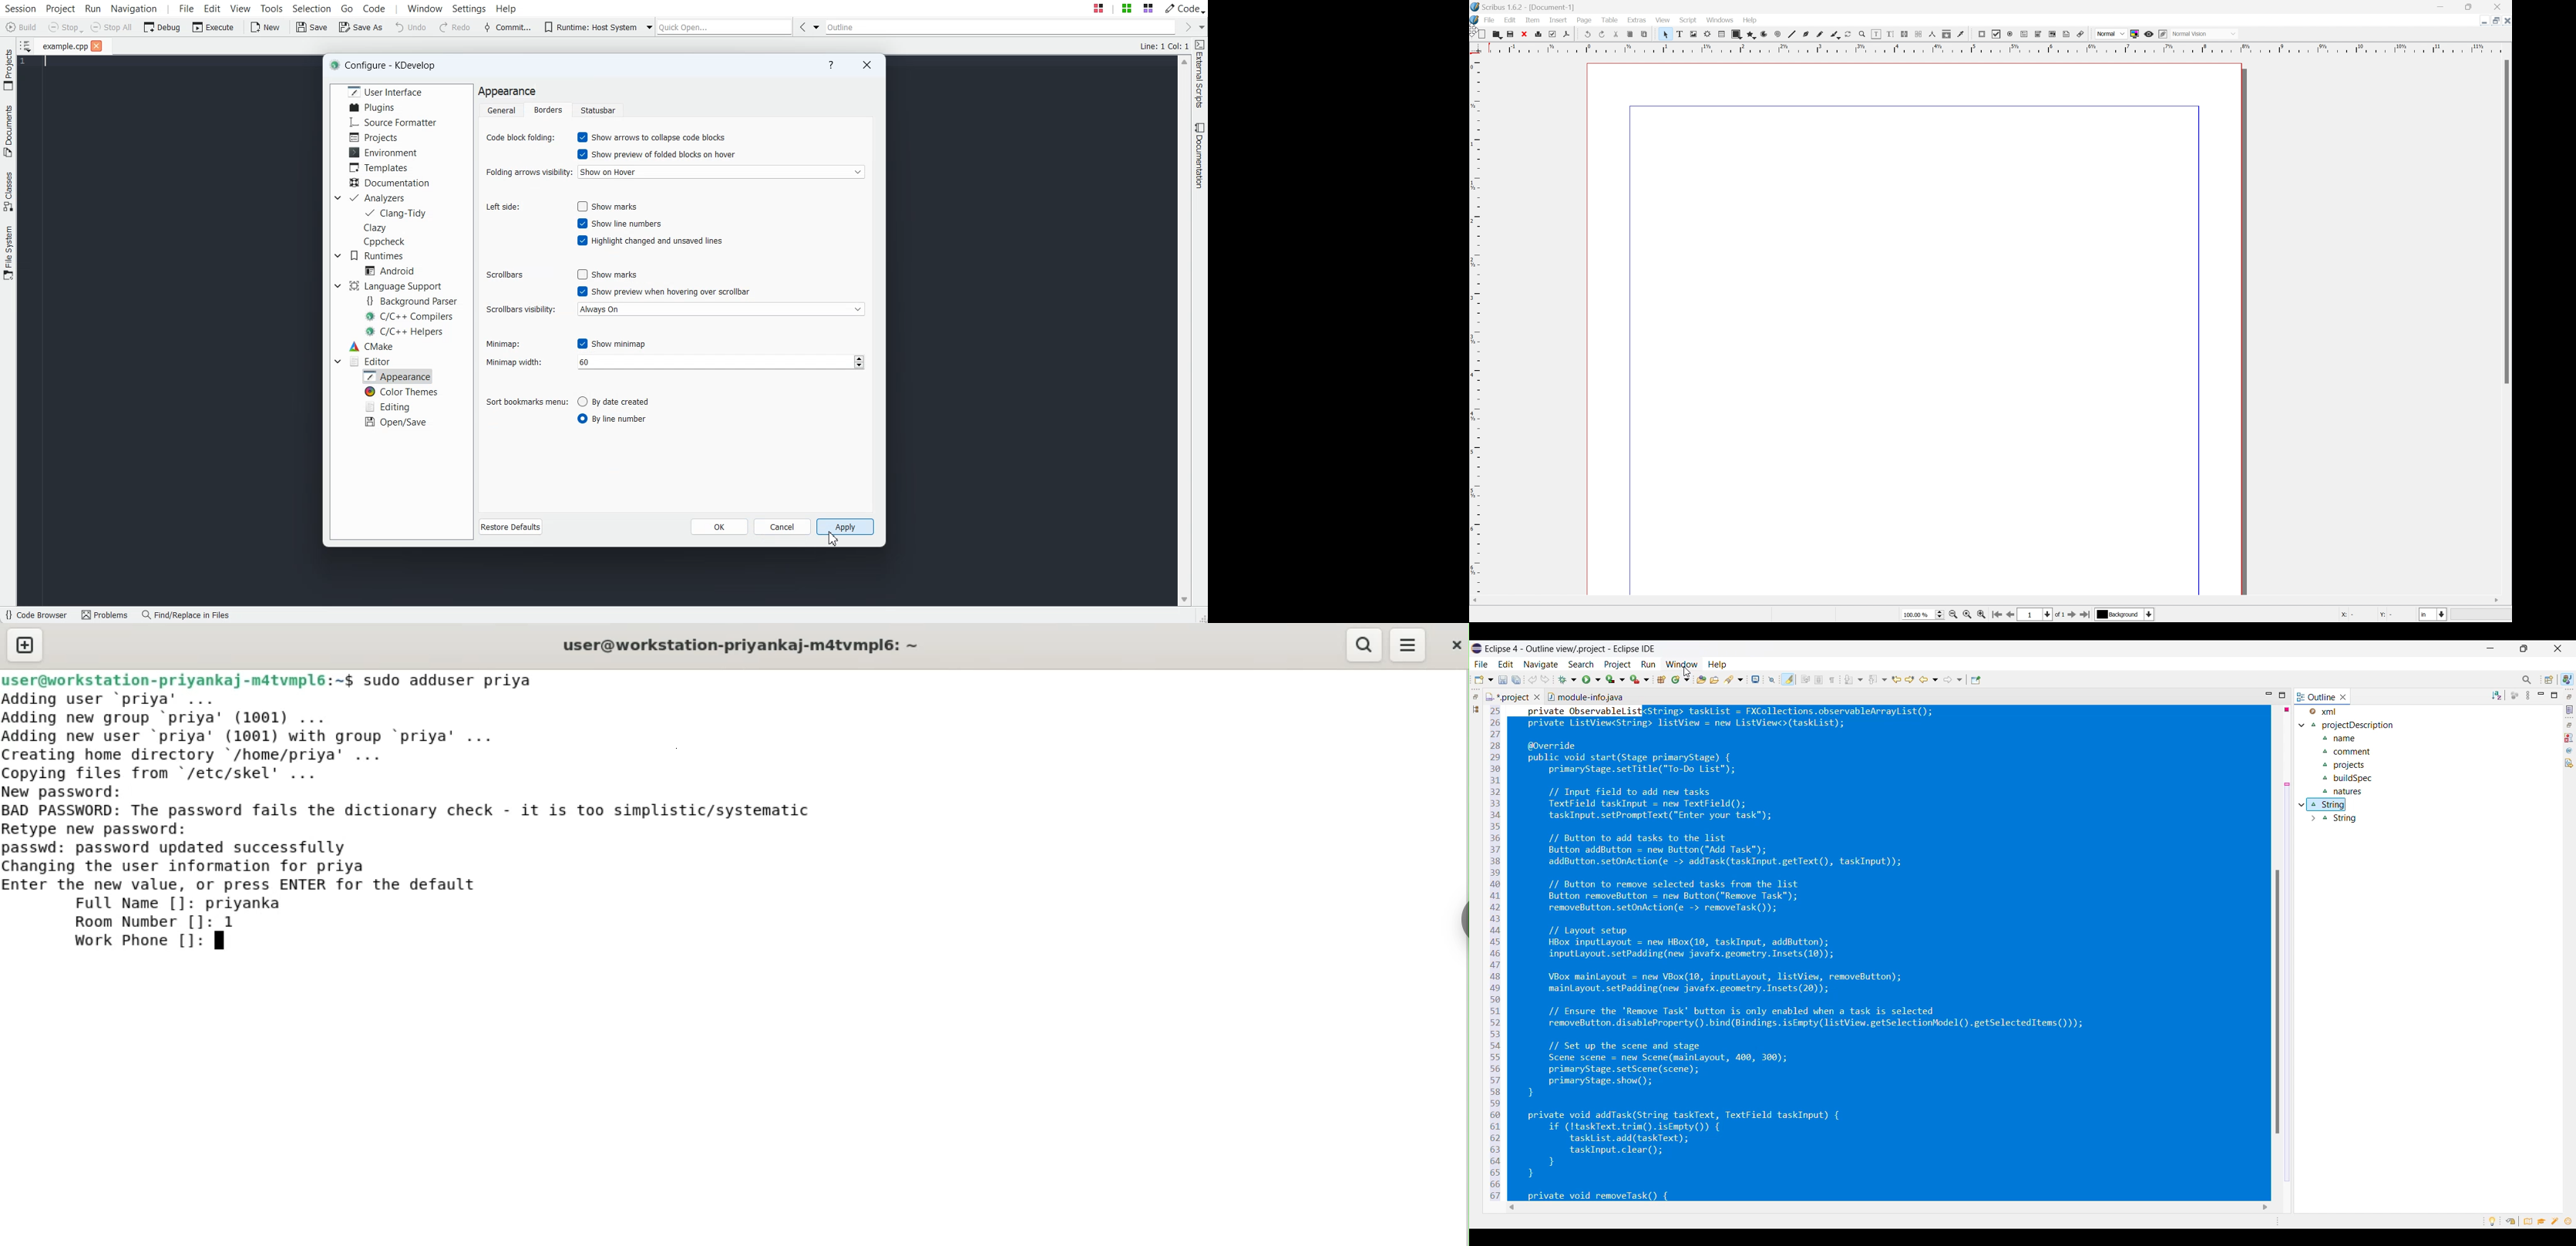 Image resolution: width=2576 pixels, height=1260 pixels. I want to click on Minimize, so click(2541, 695).